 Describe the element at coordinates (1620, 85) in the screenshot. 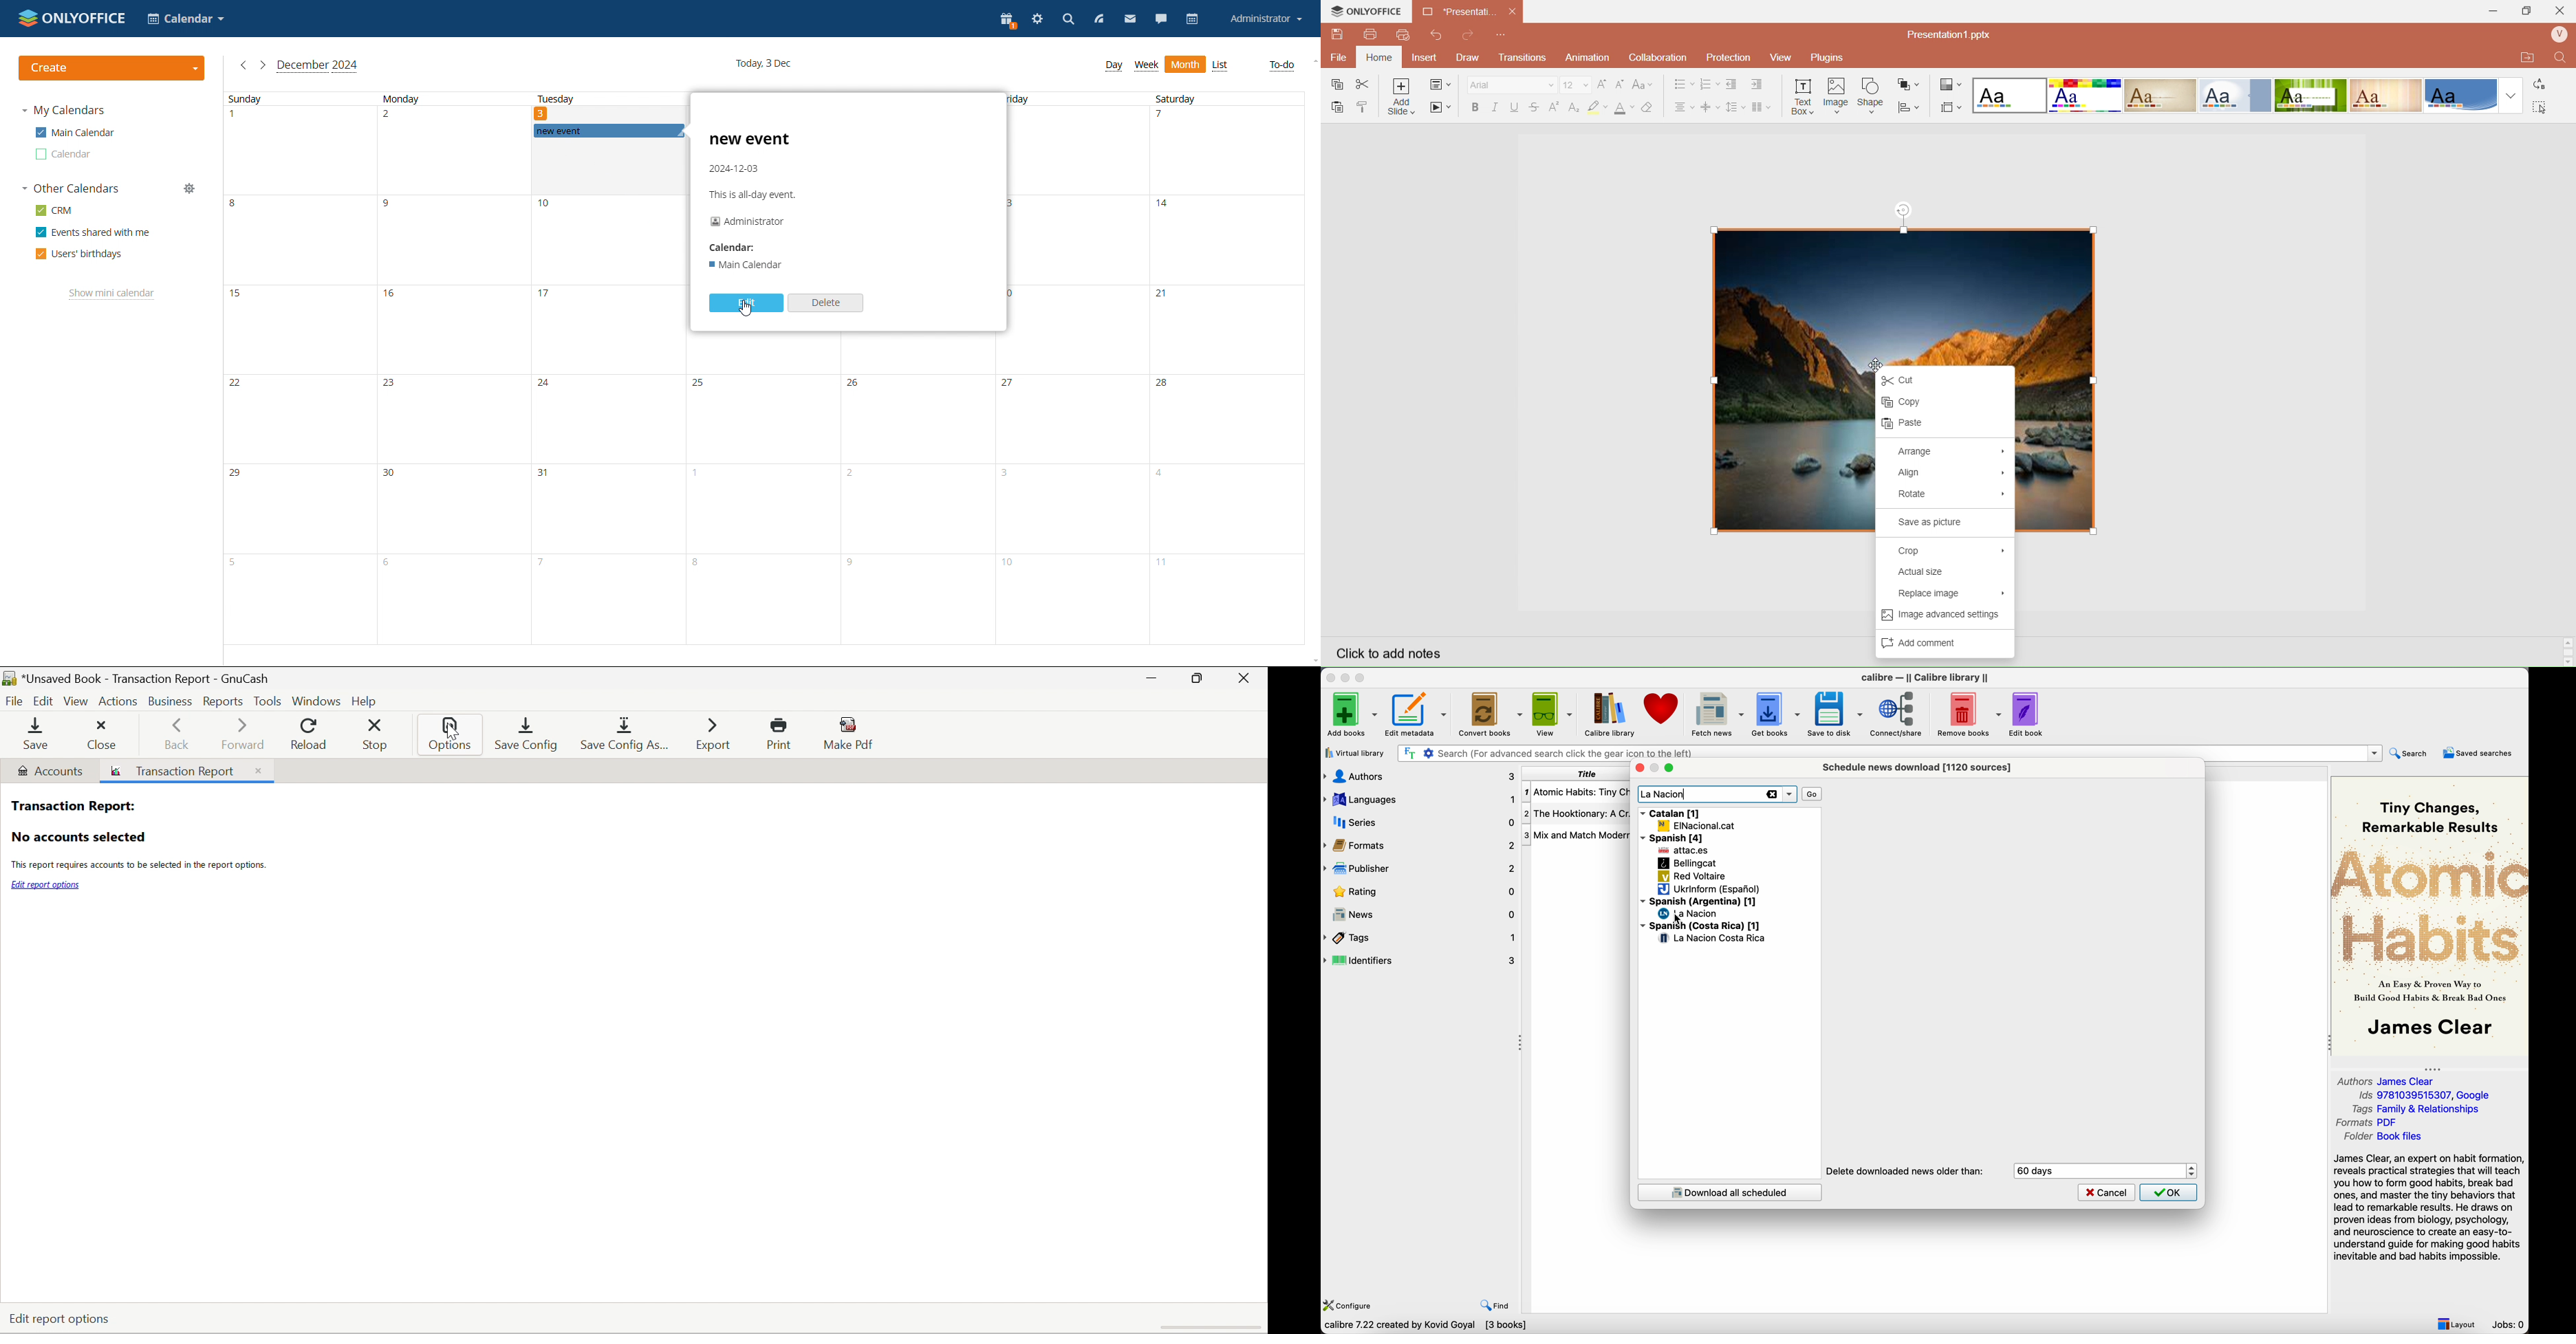

I see `Decrease Font Size` at that location.